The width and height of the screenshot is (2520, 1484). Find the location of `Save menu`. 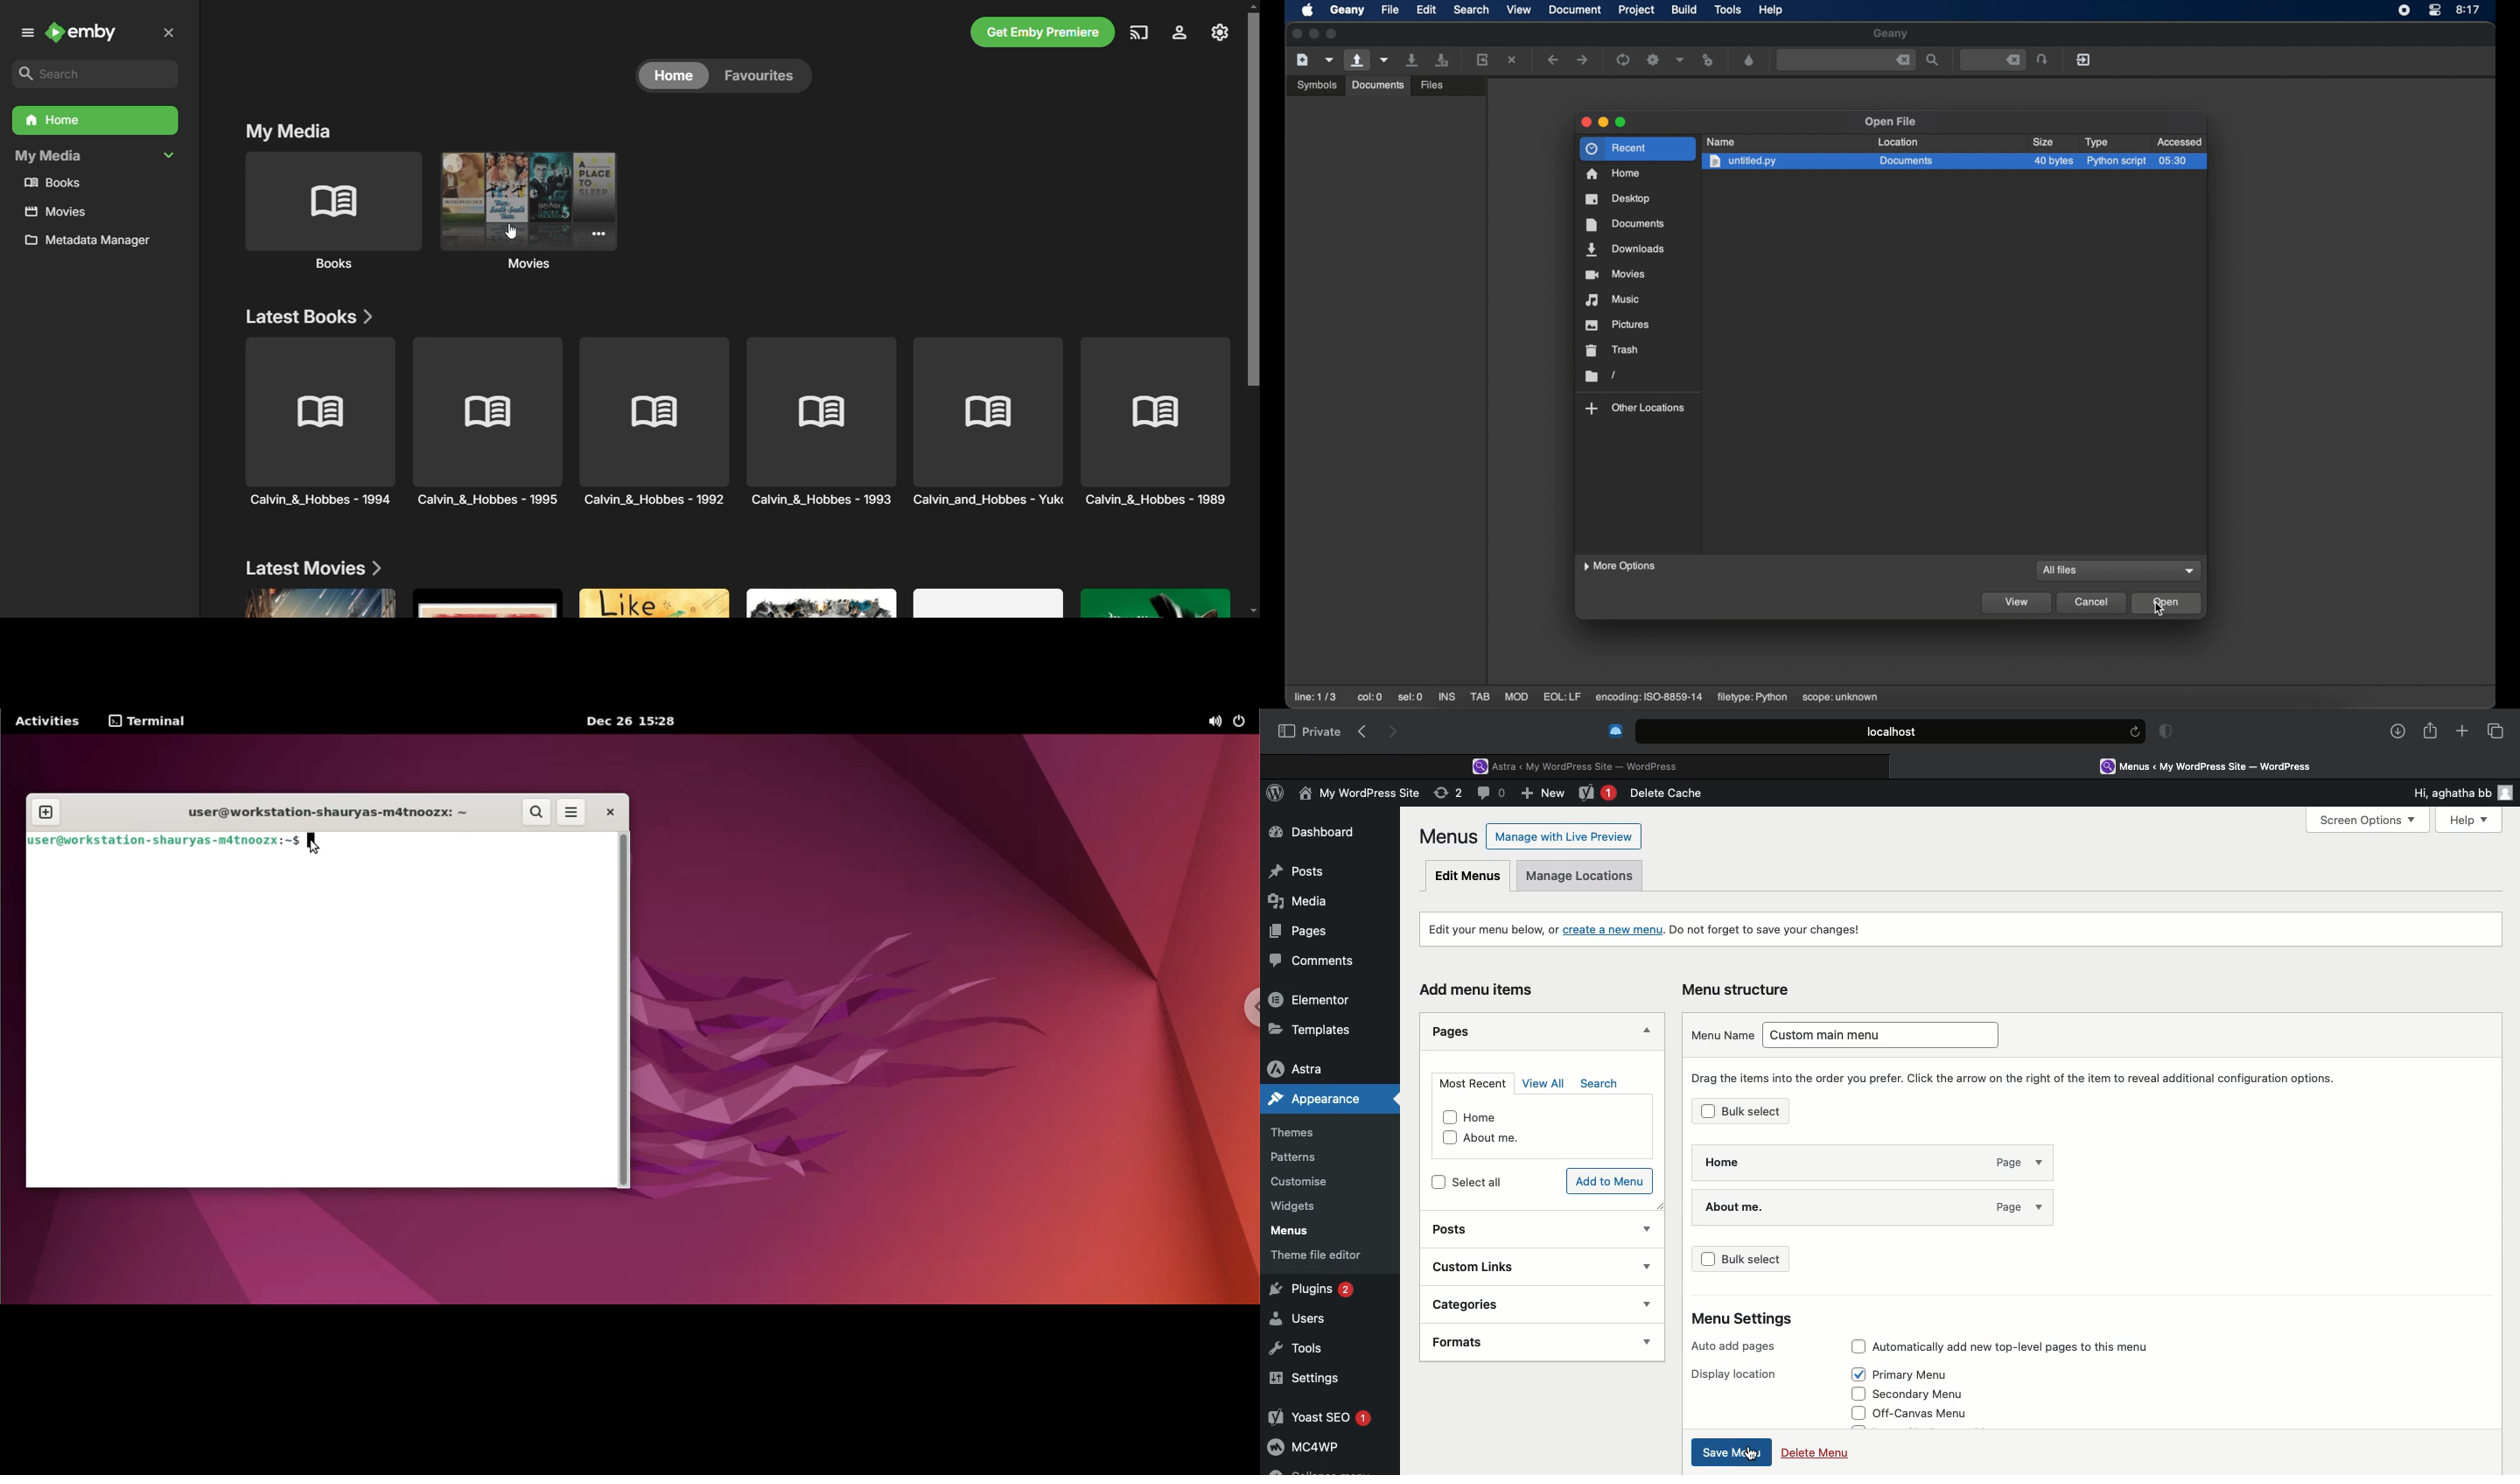

Save menu is located at coordinates (1732, 1452).